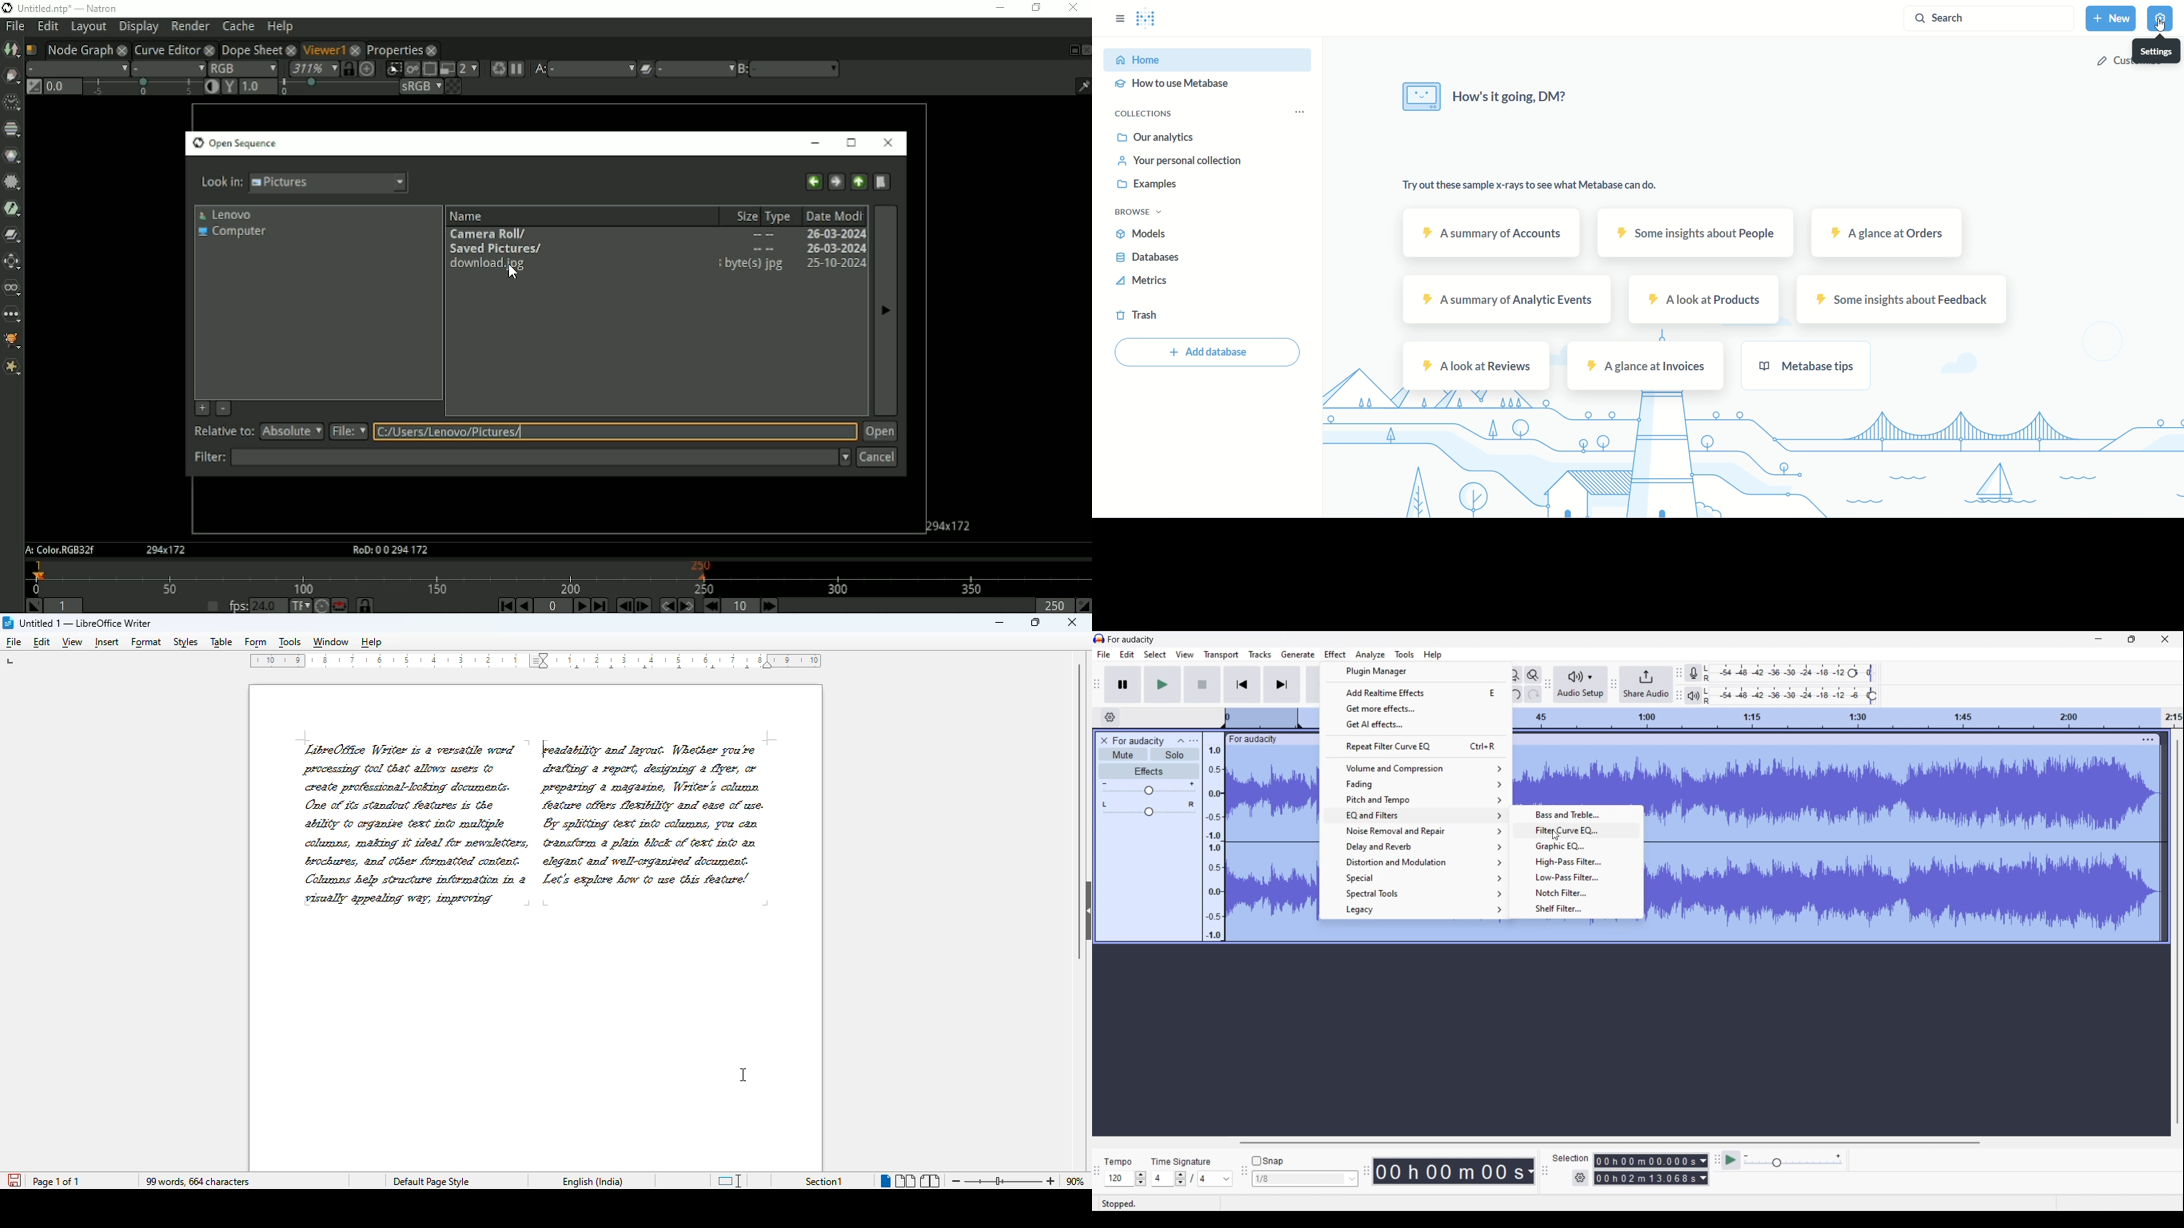  Describe the element at coordinates (1989, 19) in the screenshot. I see `search` at that location.